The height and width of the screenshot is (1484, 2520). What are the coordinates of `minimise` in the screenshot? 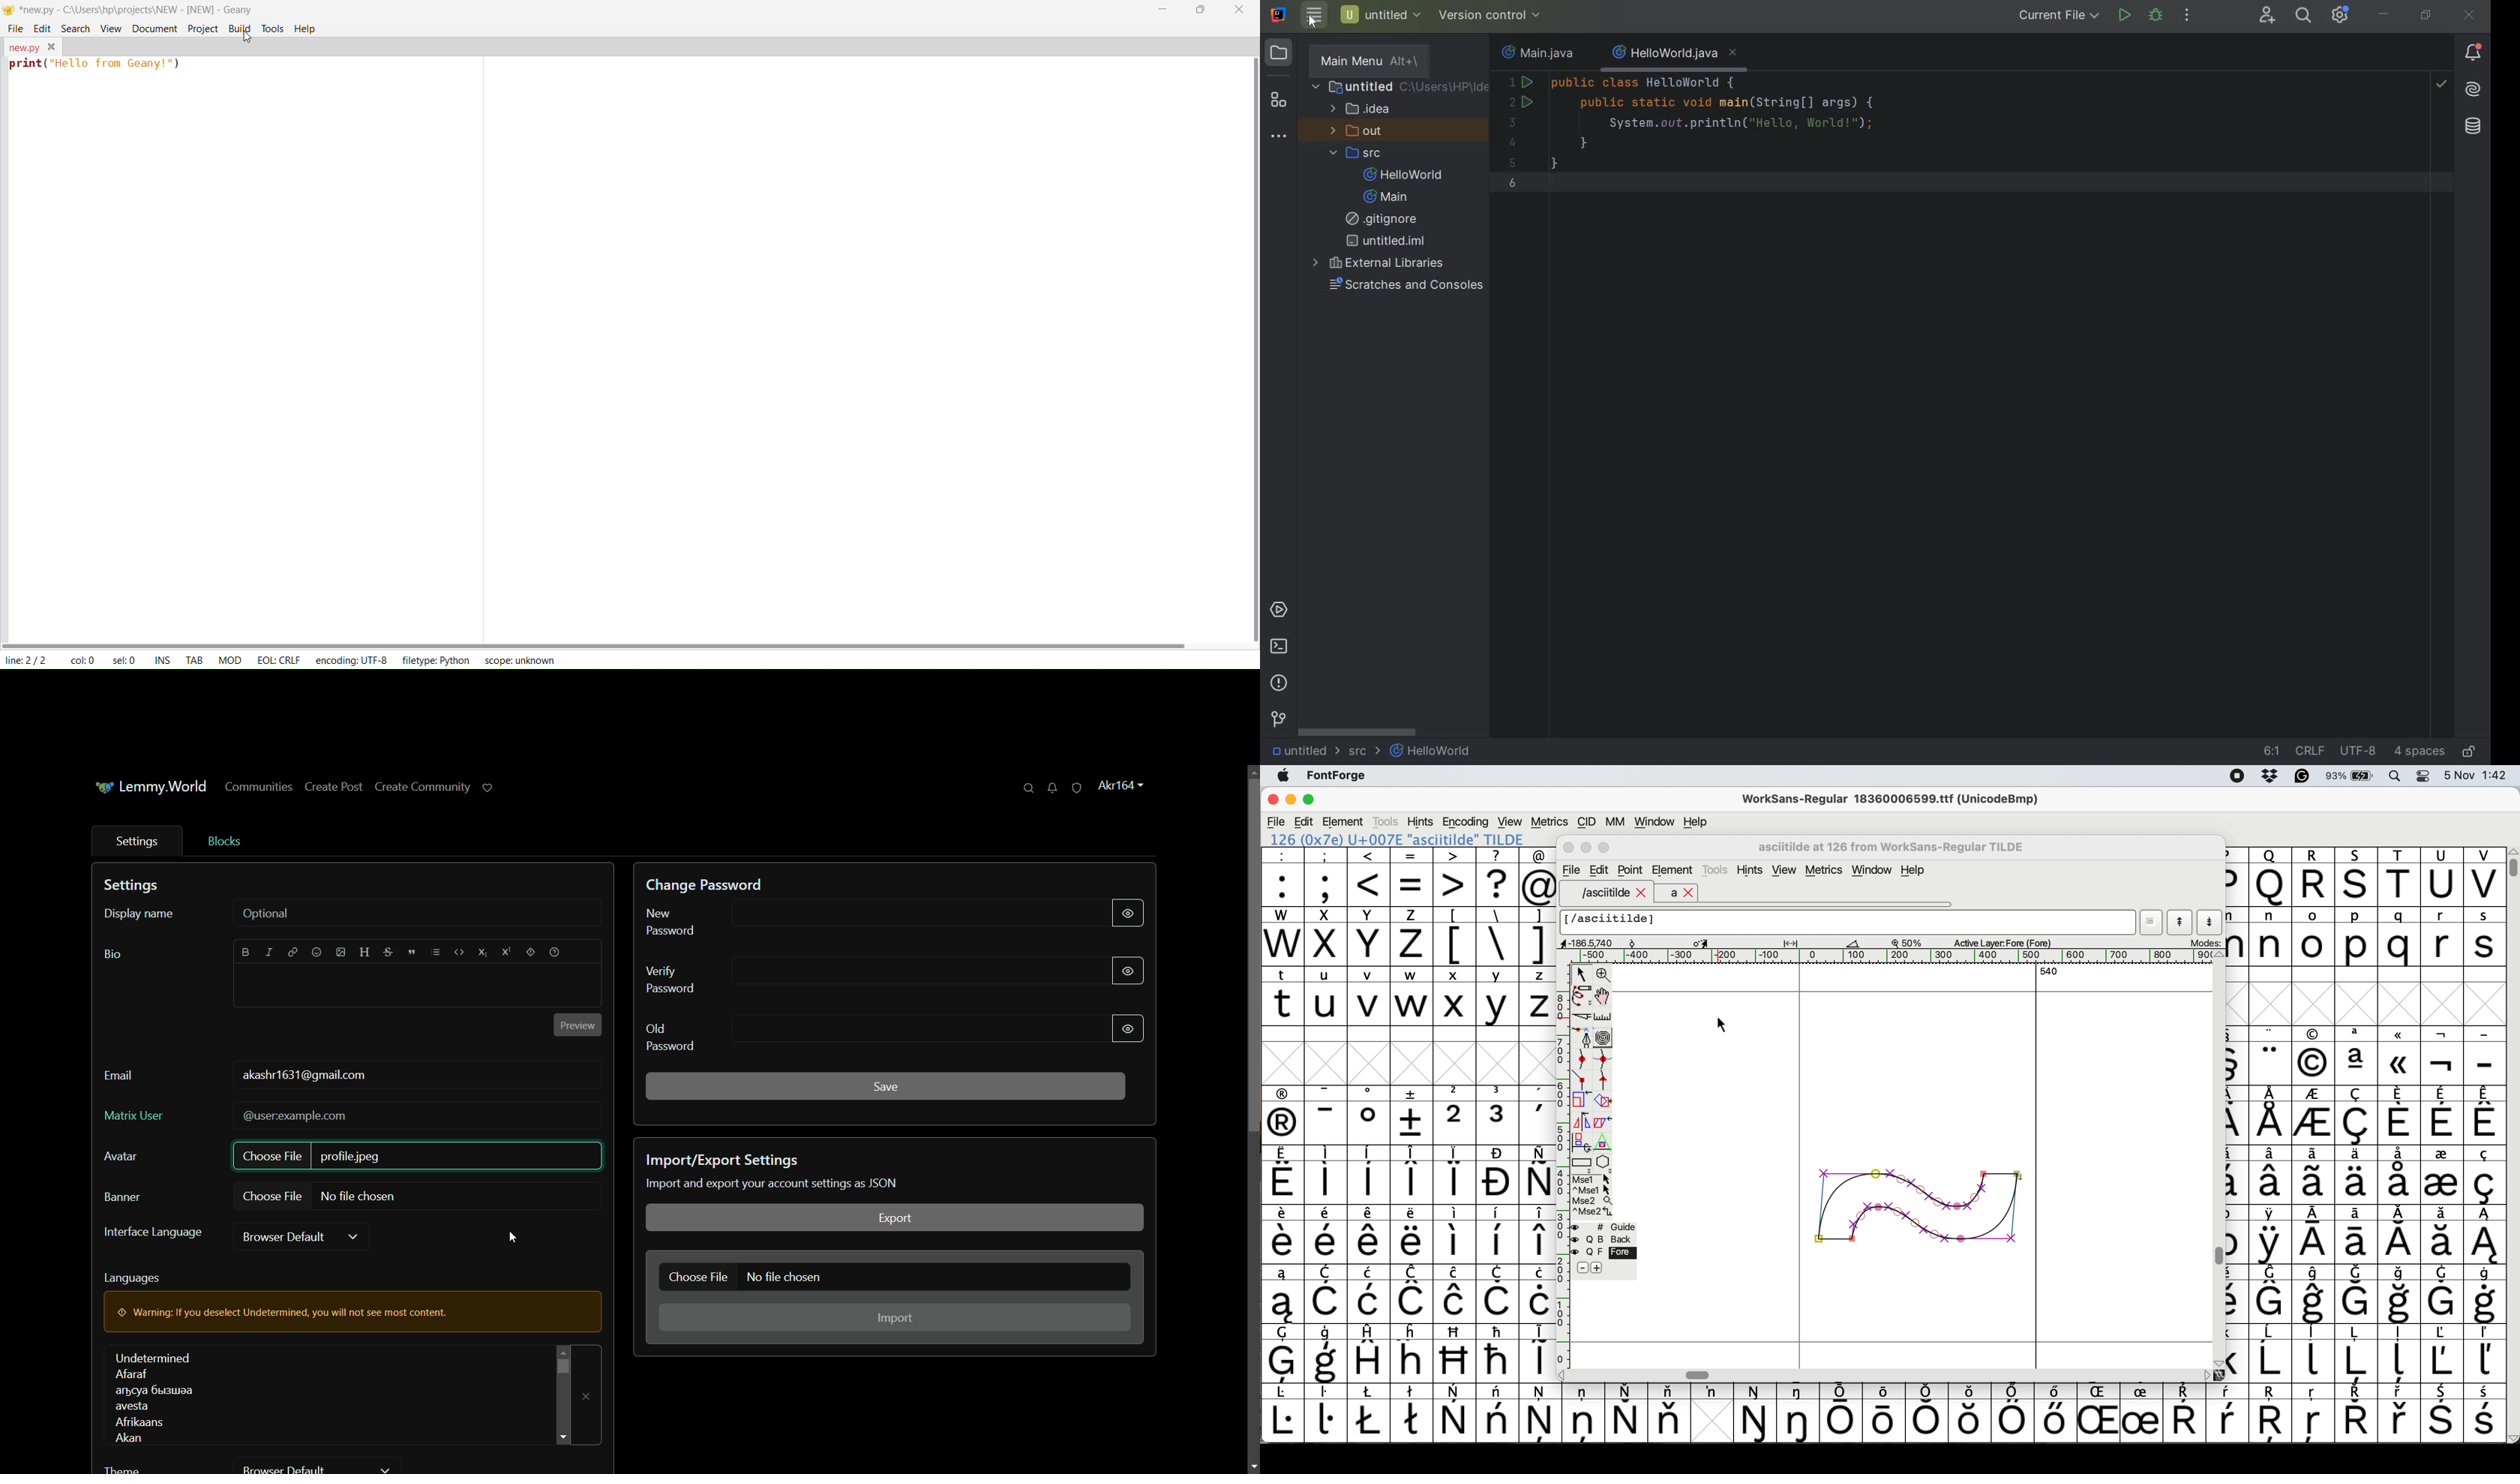 It's located at (1289, 801).